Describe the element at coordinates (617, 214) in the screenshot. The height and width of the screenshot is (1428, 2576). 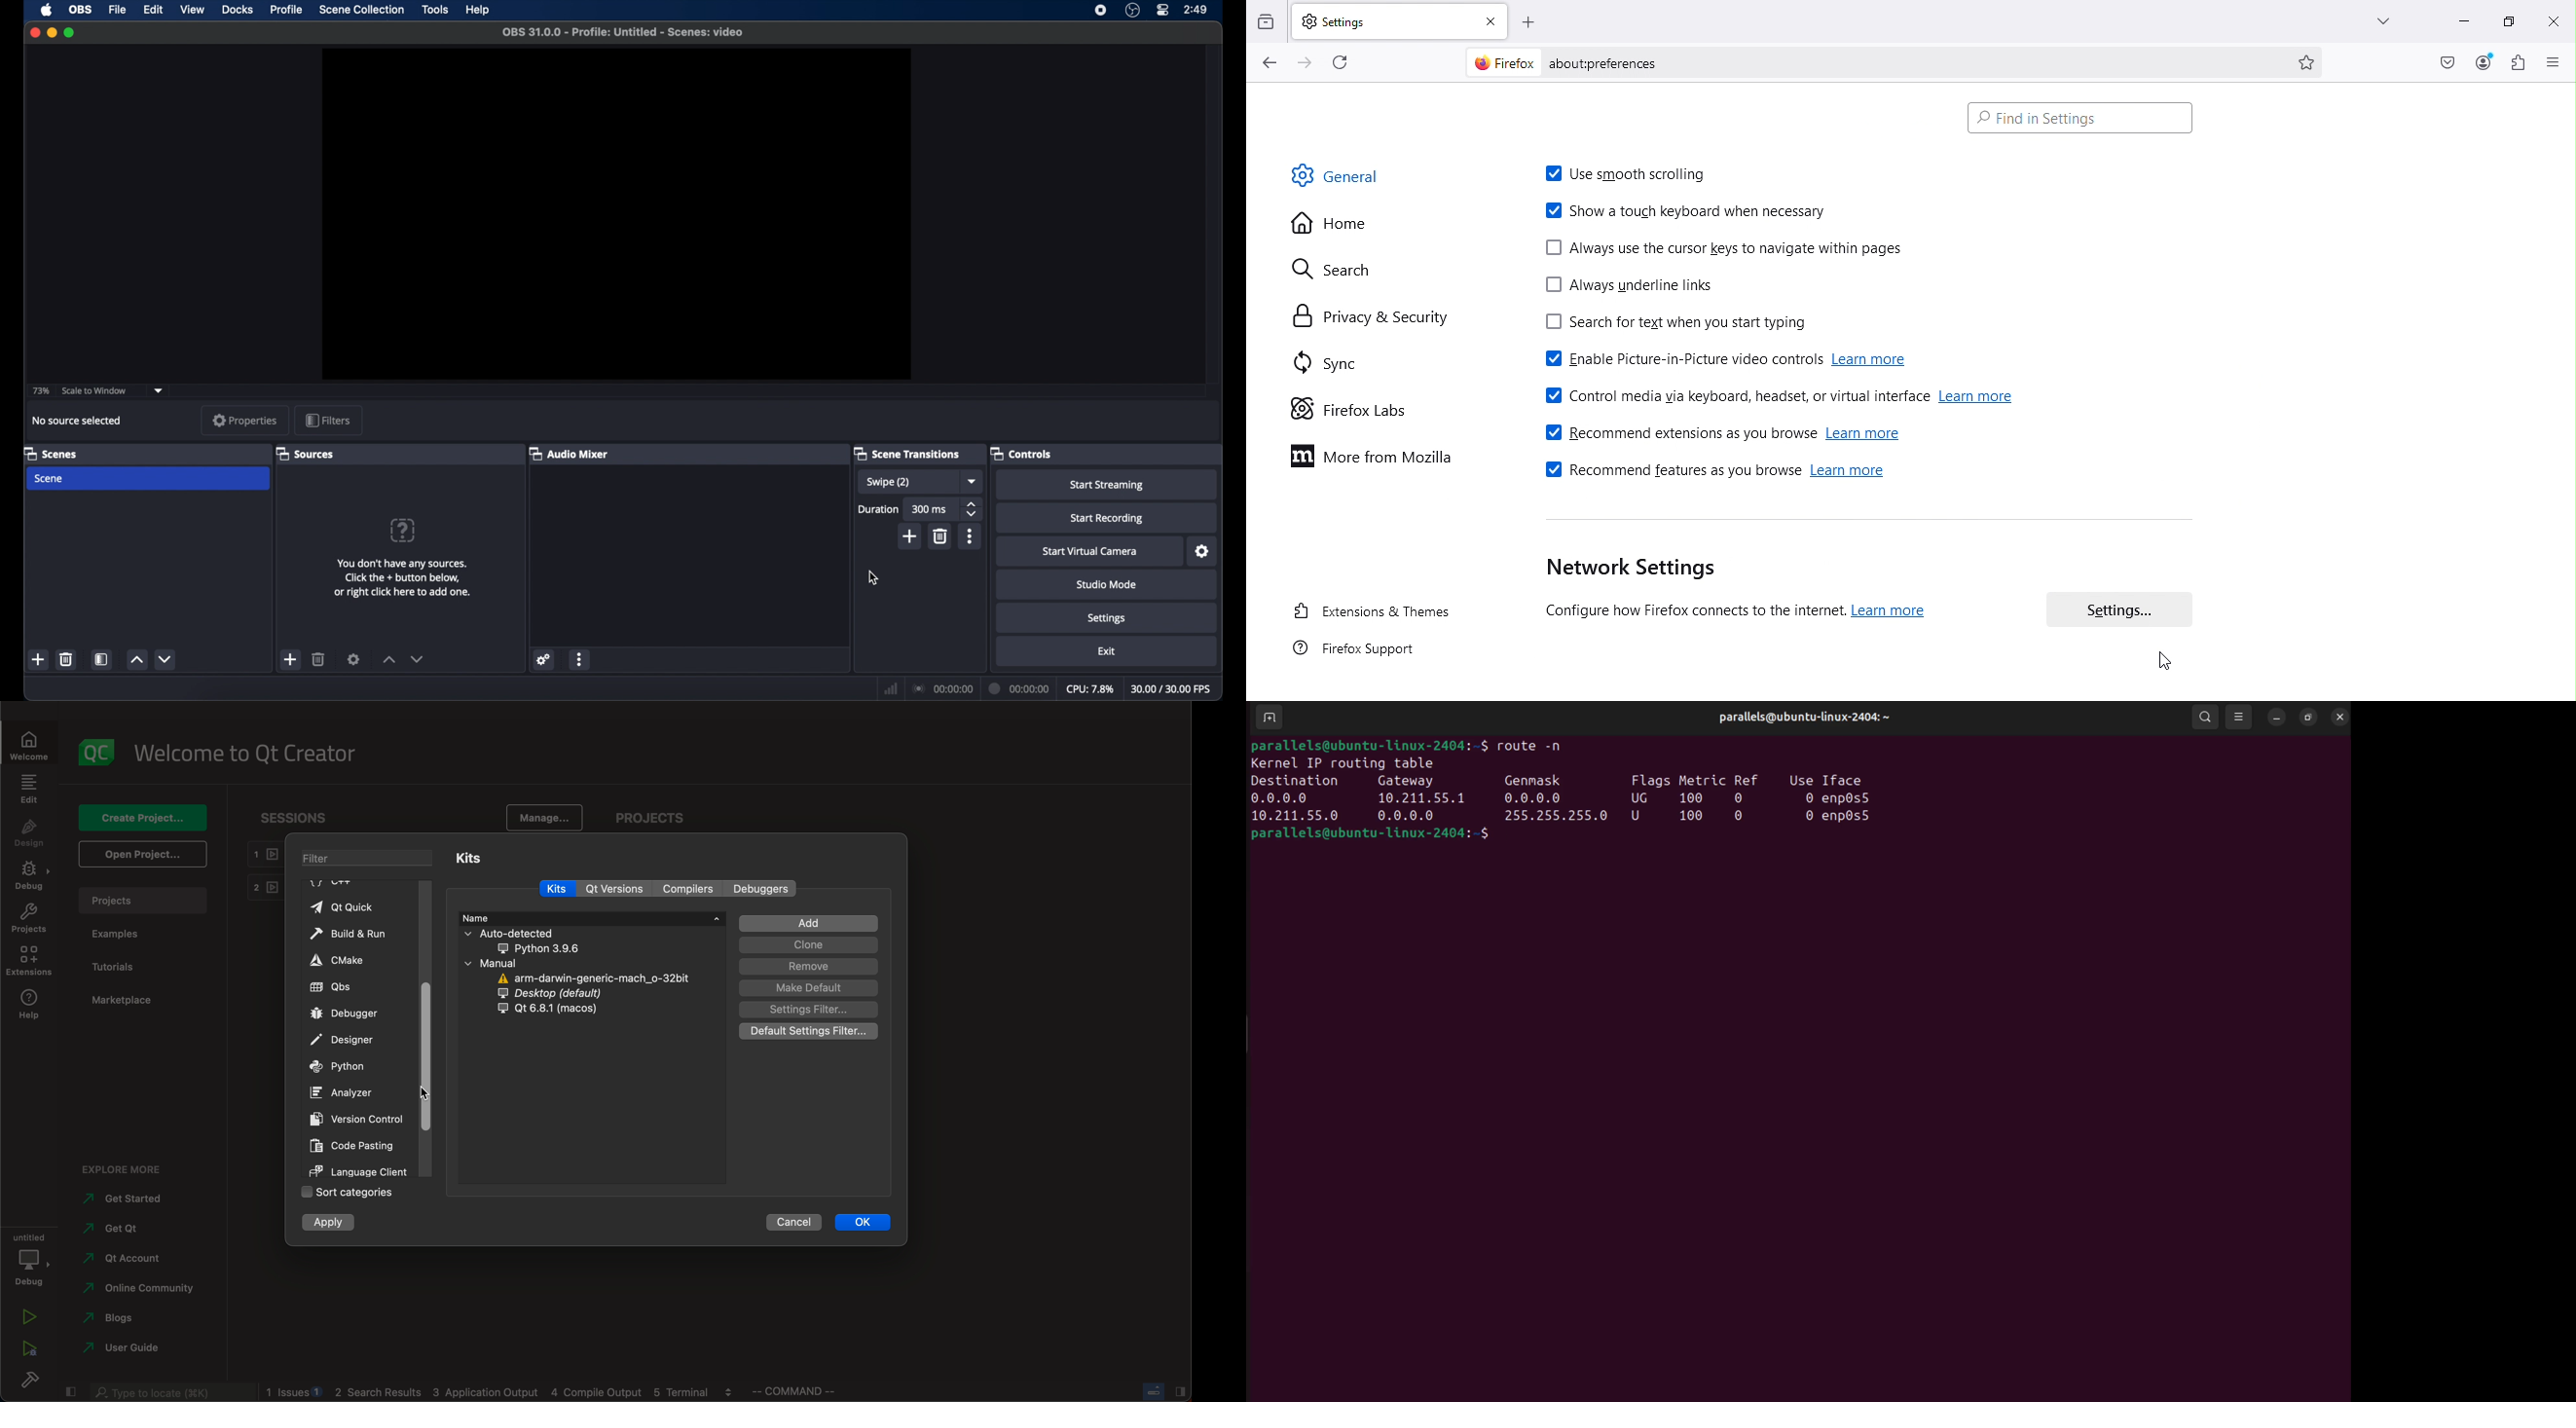
I see `preview` at that location.